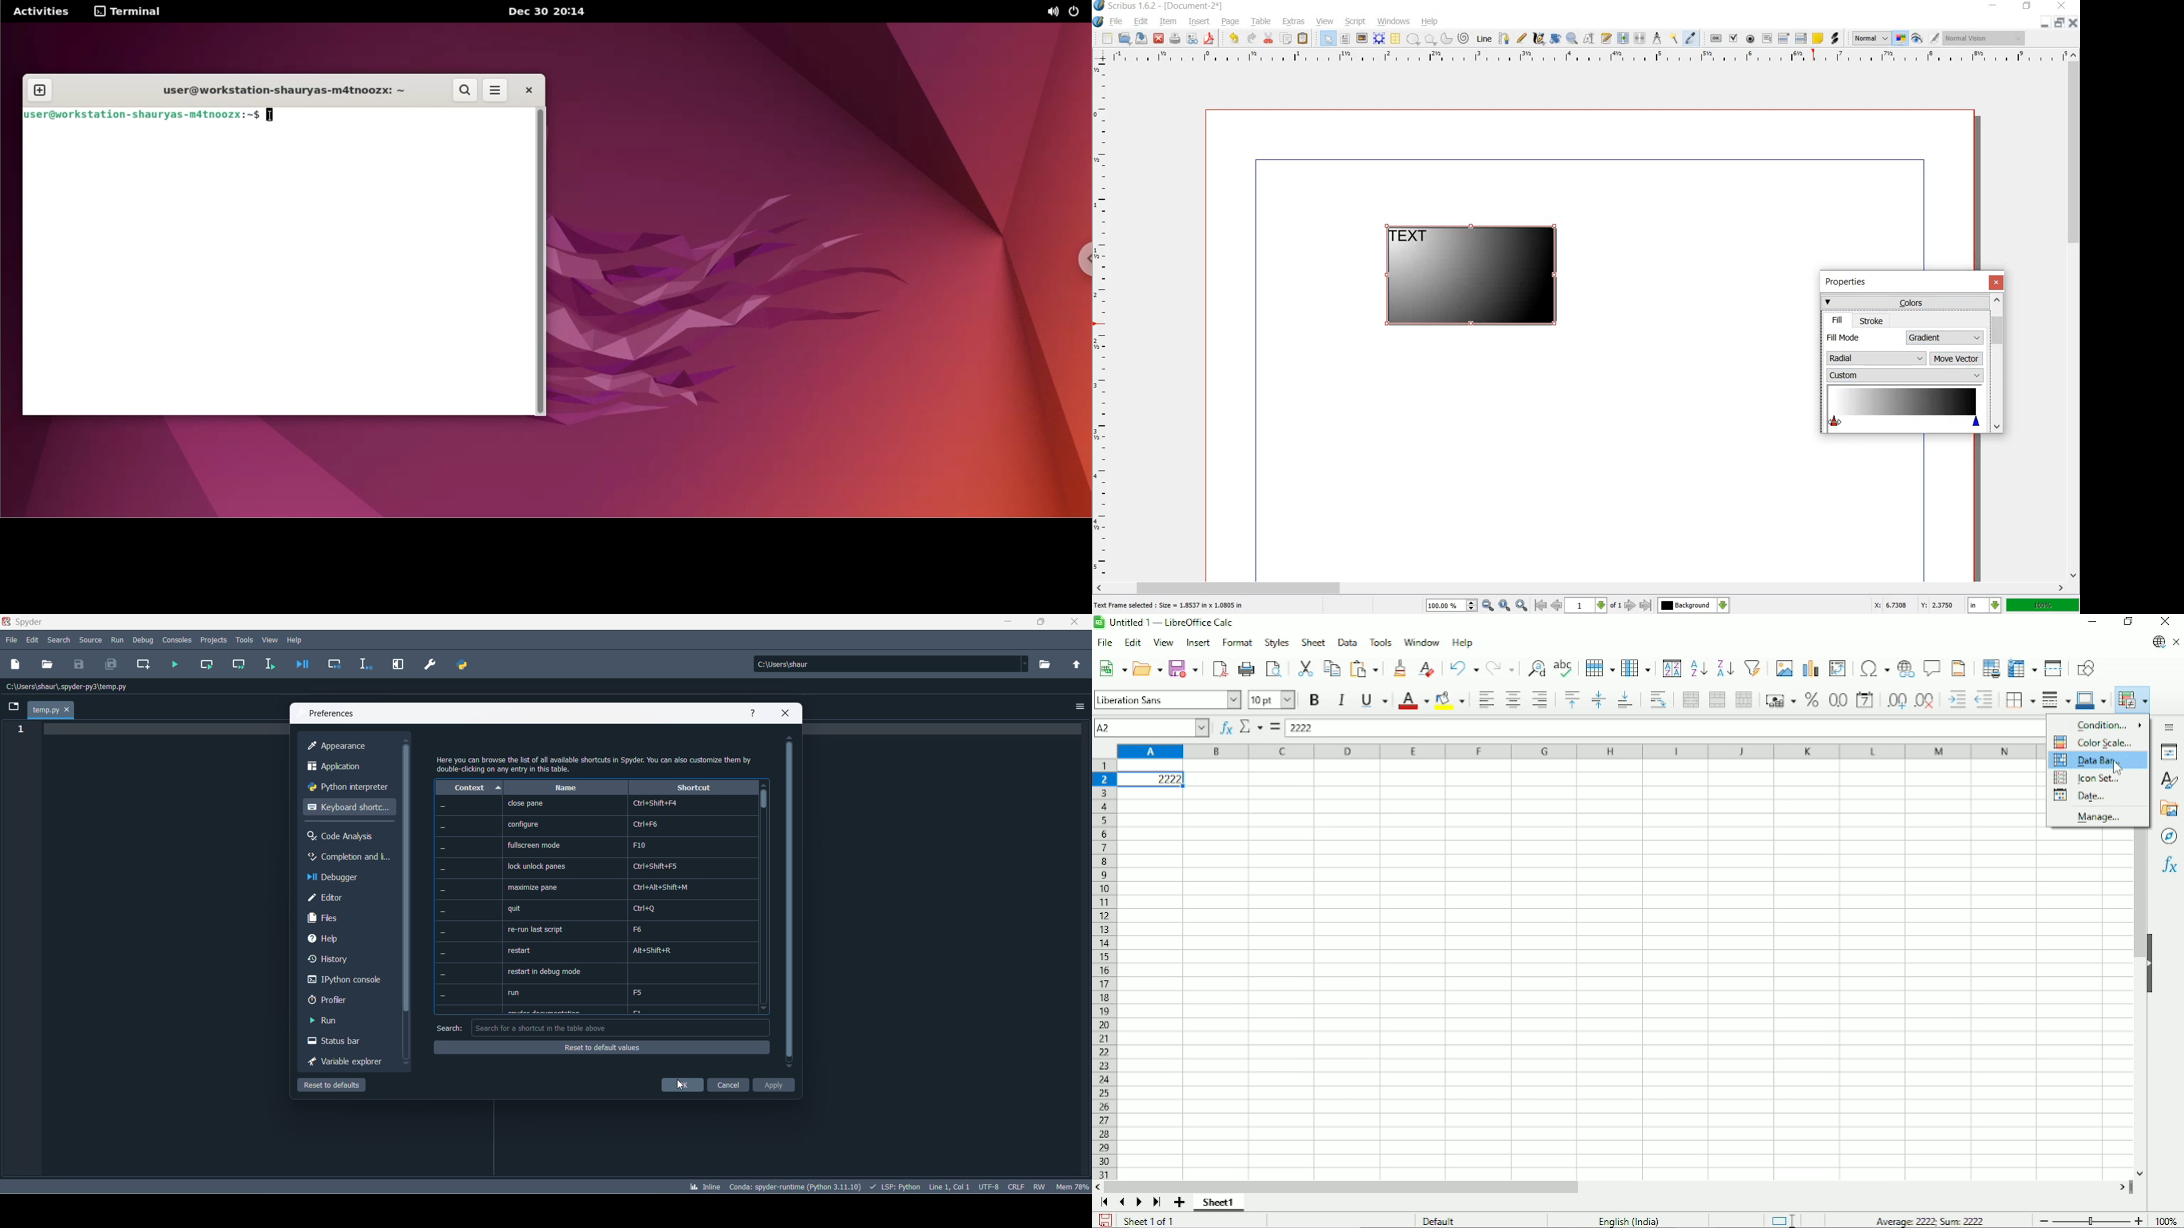 The width and height of the screenshot is (2184, 1232). What do you see at coordinates (1123, 1203) in the screenshot?
I see `Scroll to previous sheet` at bounding box center [1123, 1203].